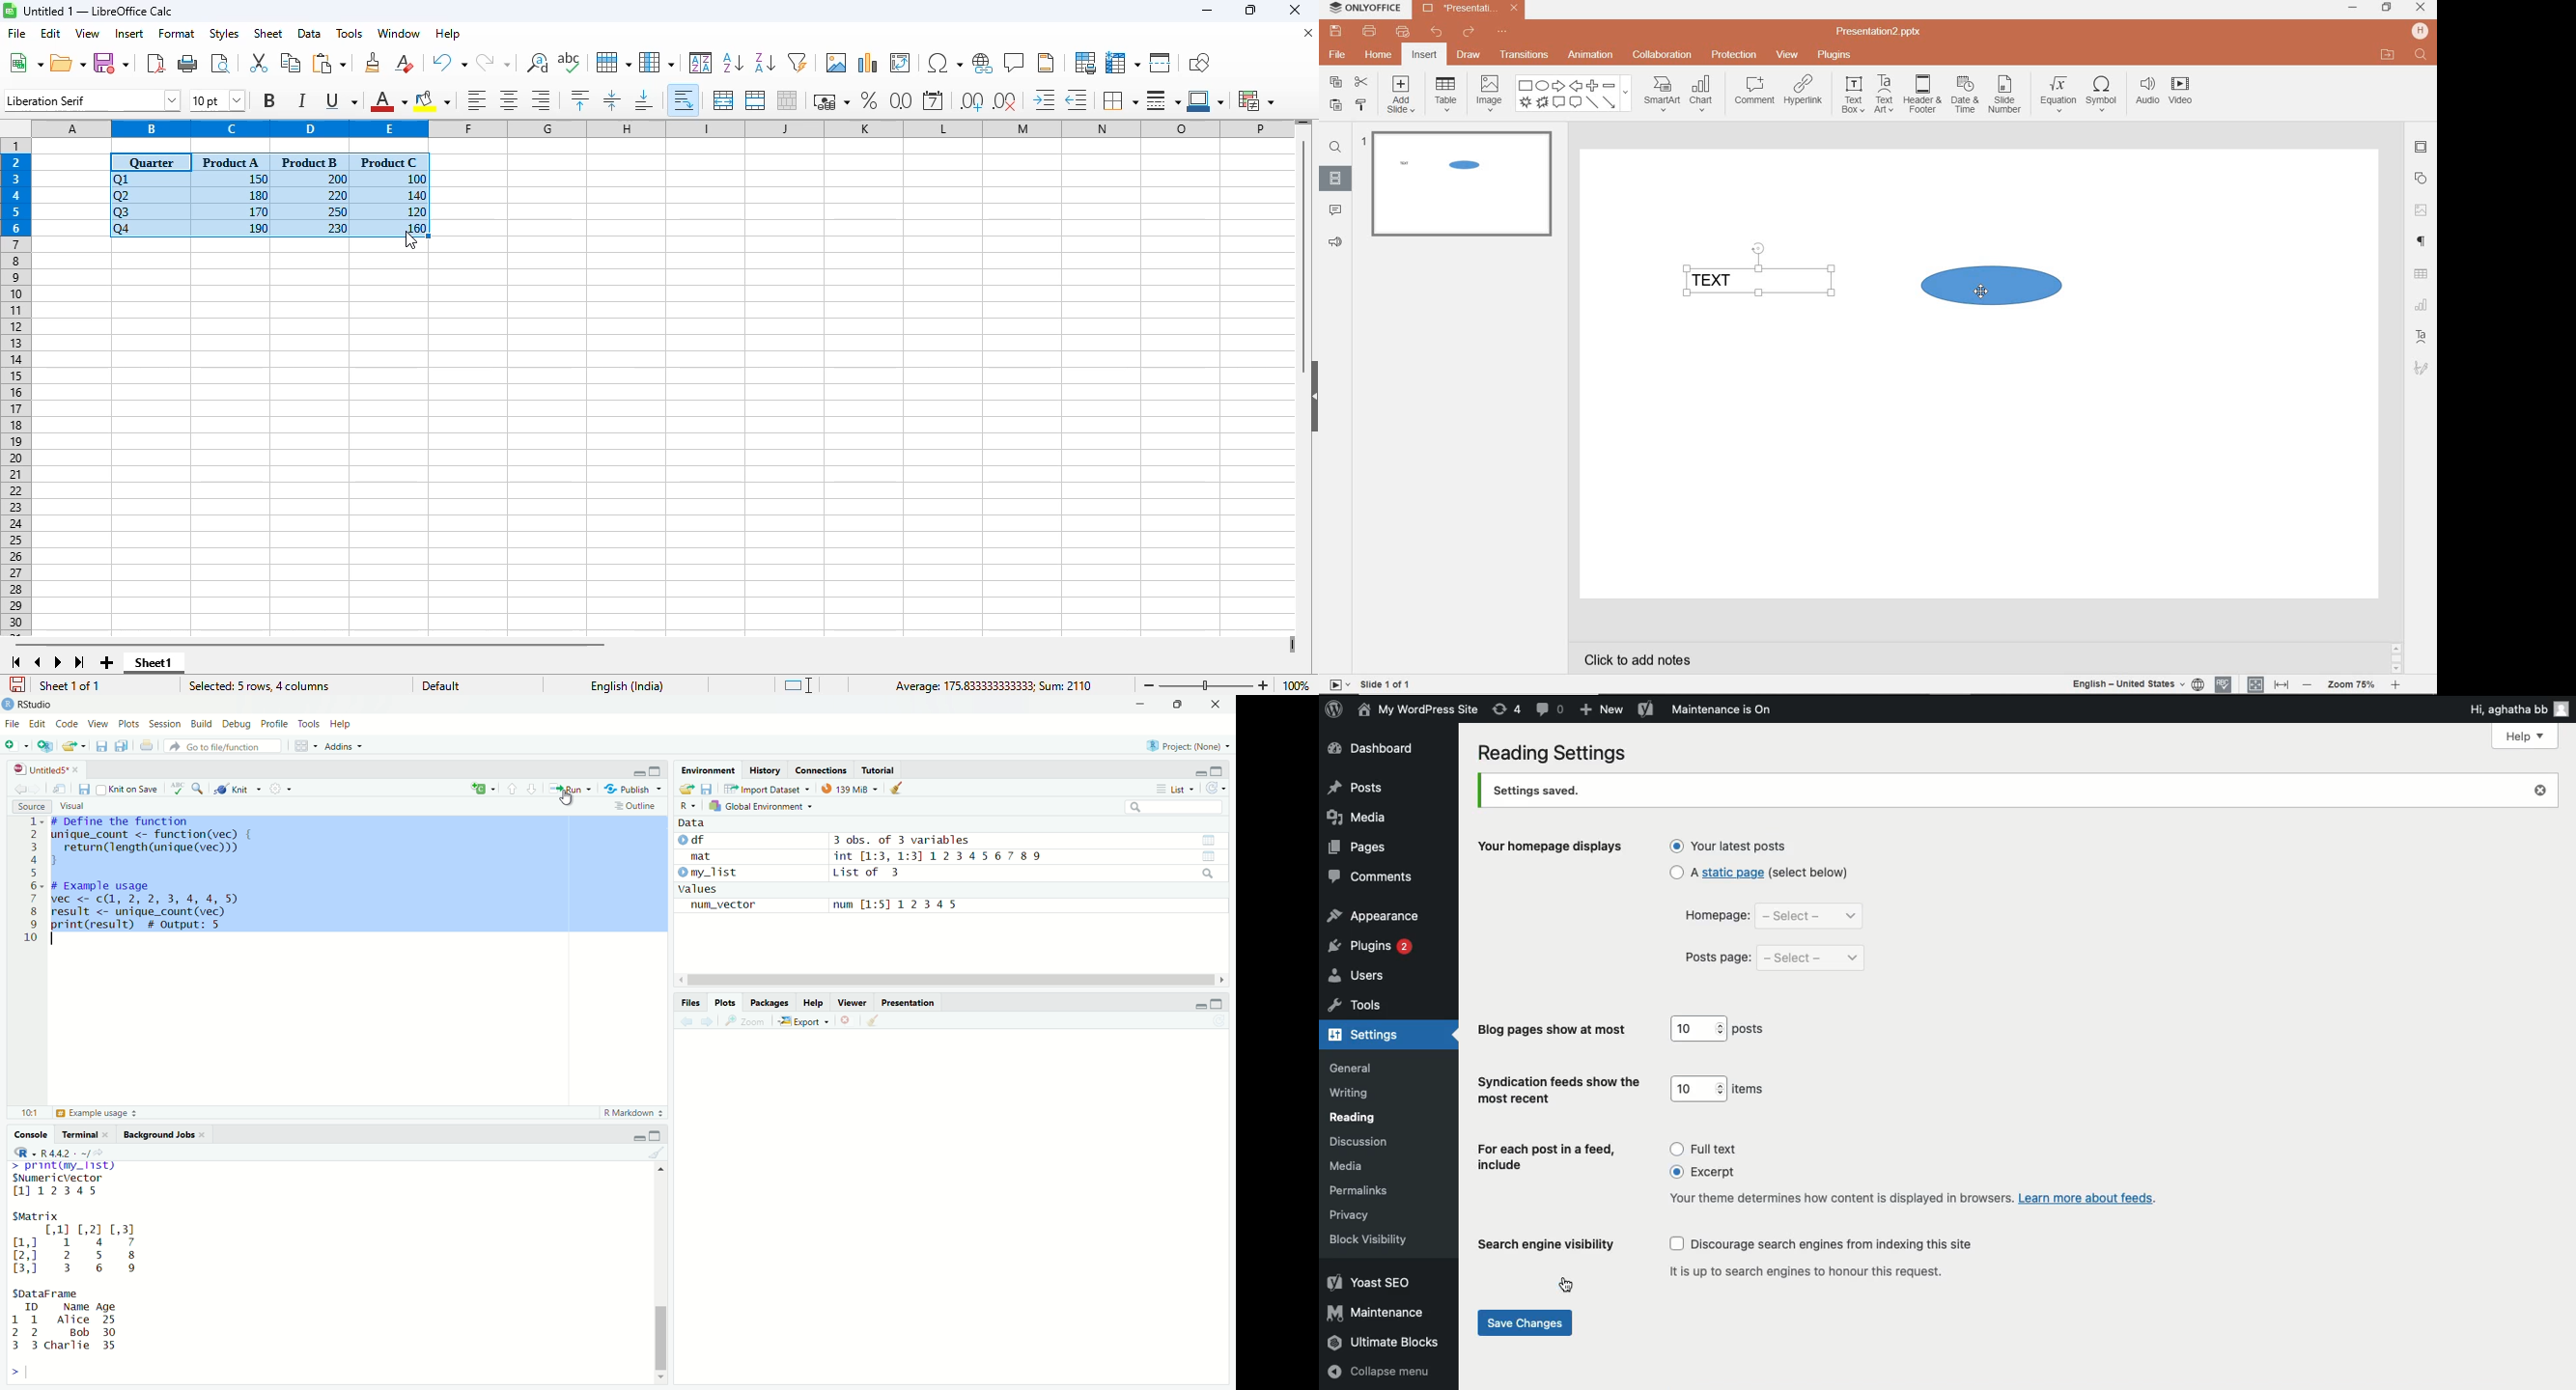 This screenshot has height=1400, width=2576. What do you see at coordinates (2005, 97) in the screenshot?
I see `slide number` at bounding box center [2005, 97].